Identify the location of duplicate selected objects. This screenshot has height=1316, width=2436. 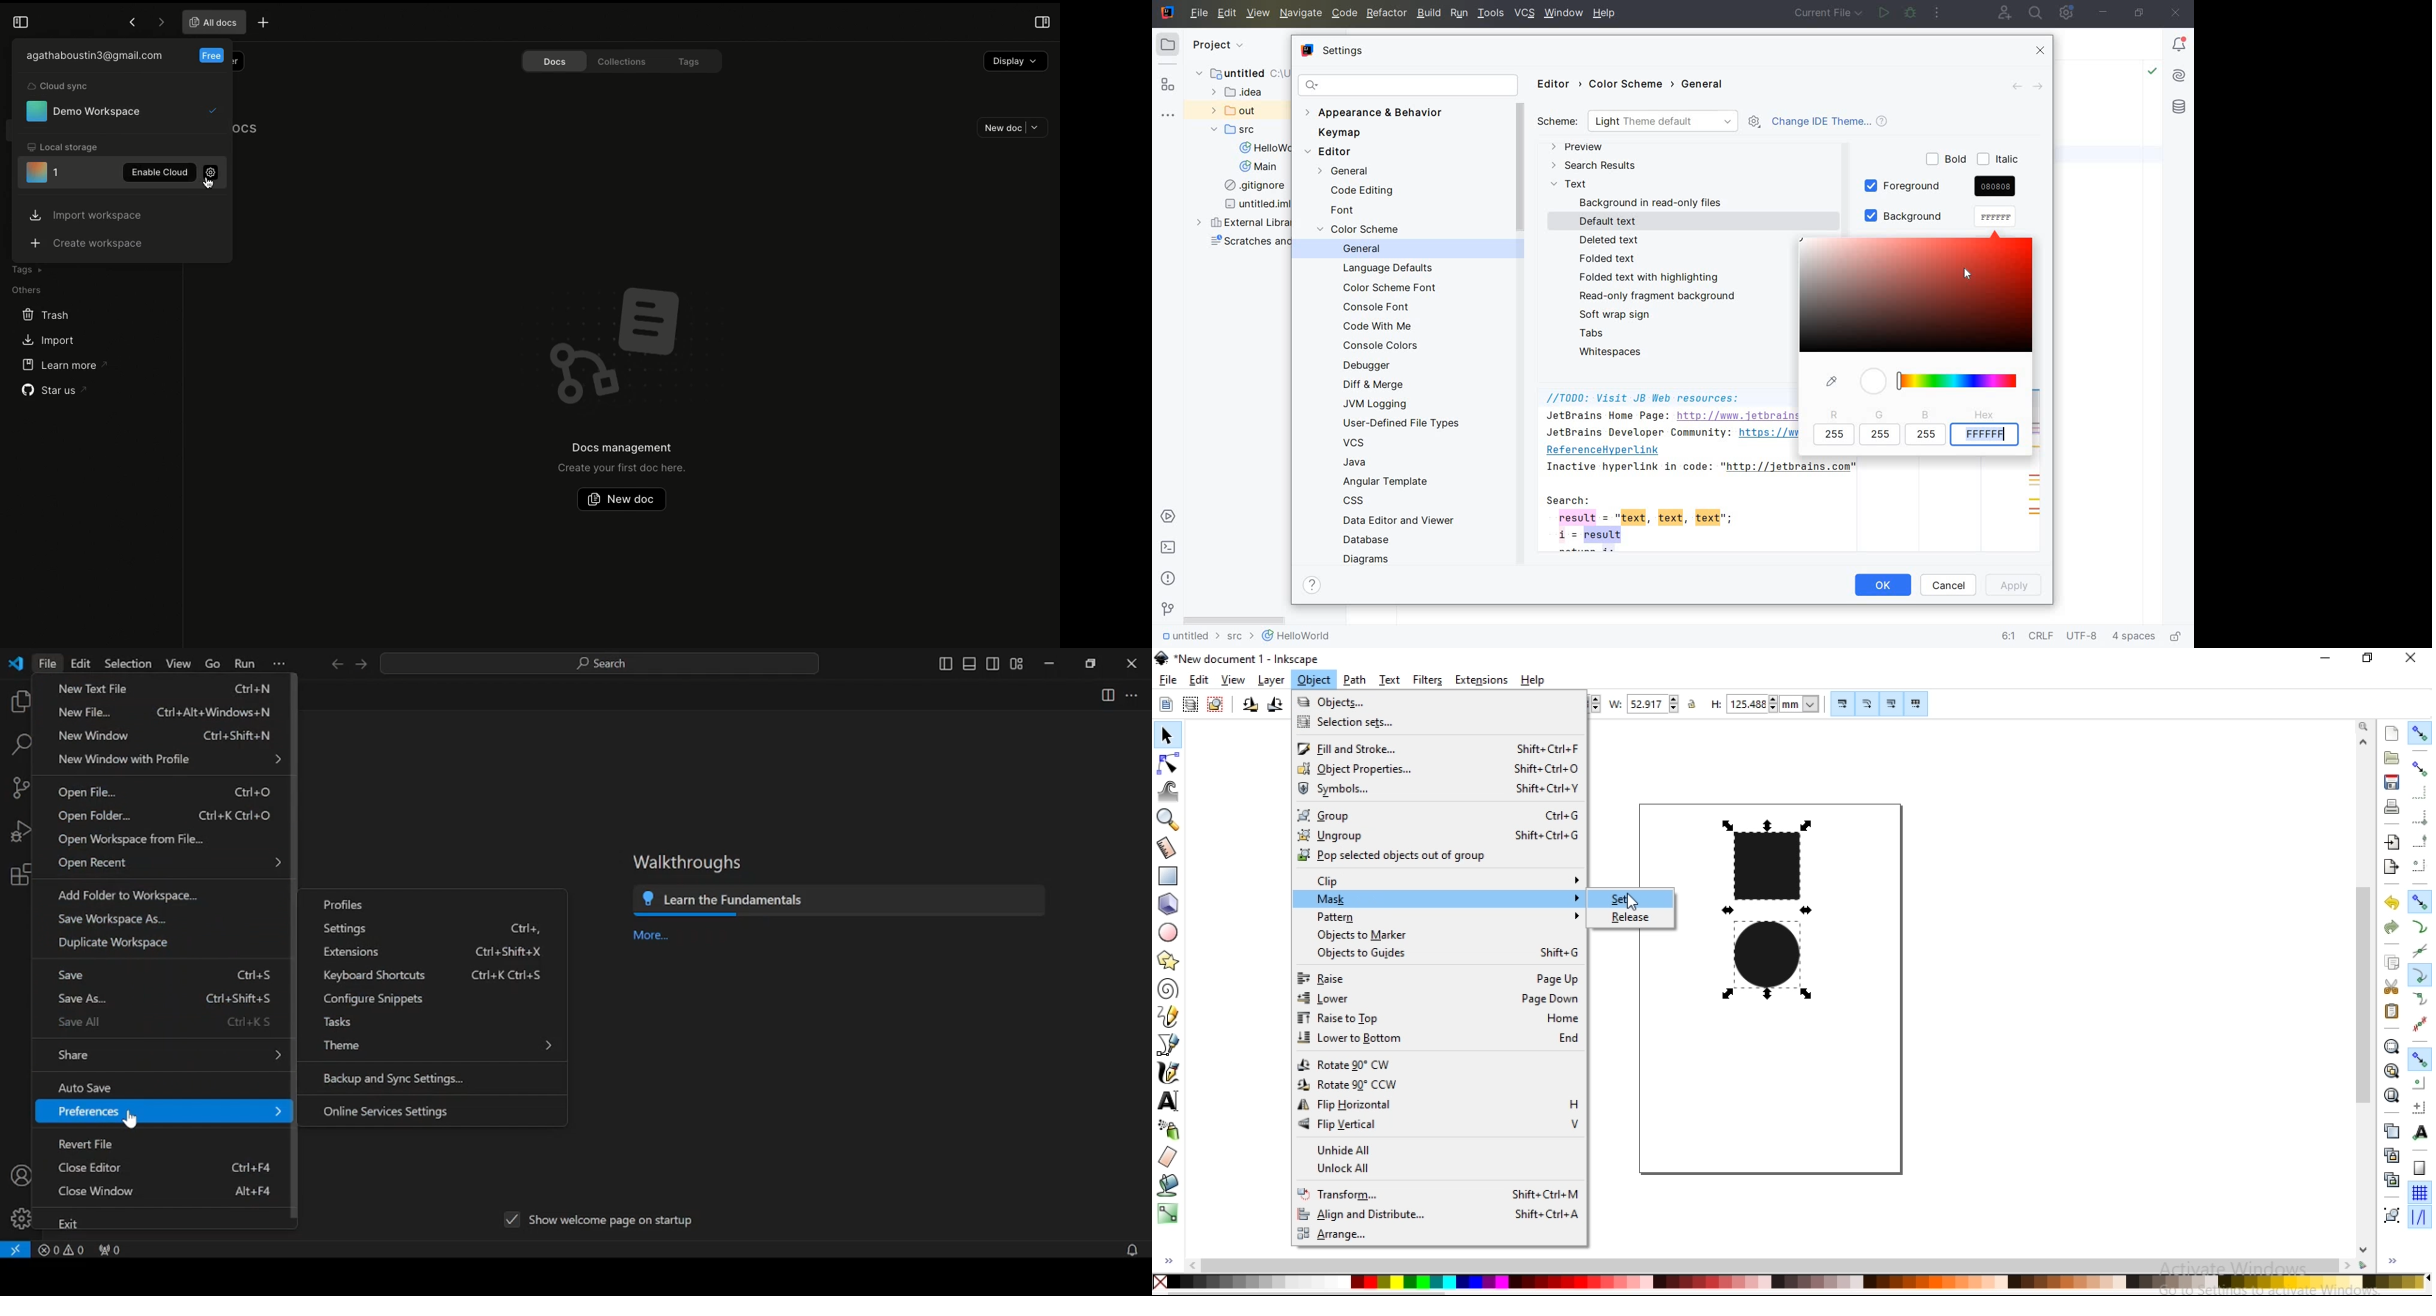
(2393, 1133).